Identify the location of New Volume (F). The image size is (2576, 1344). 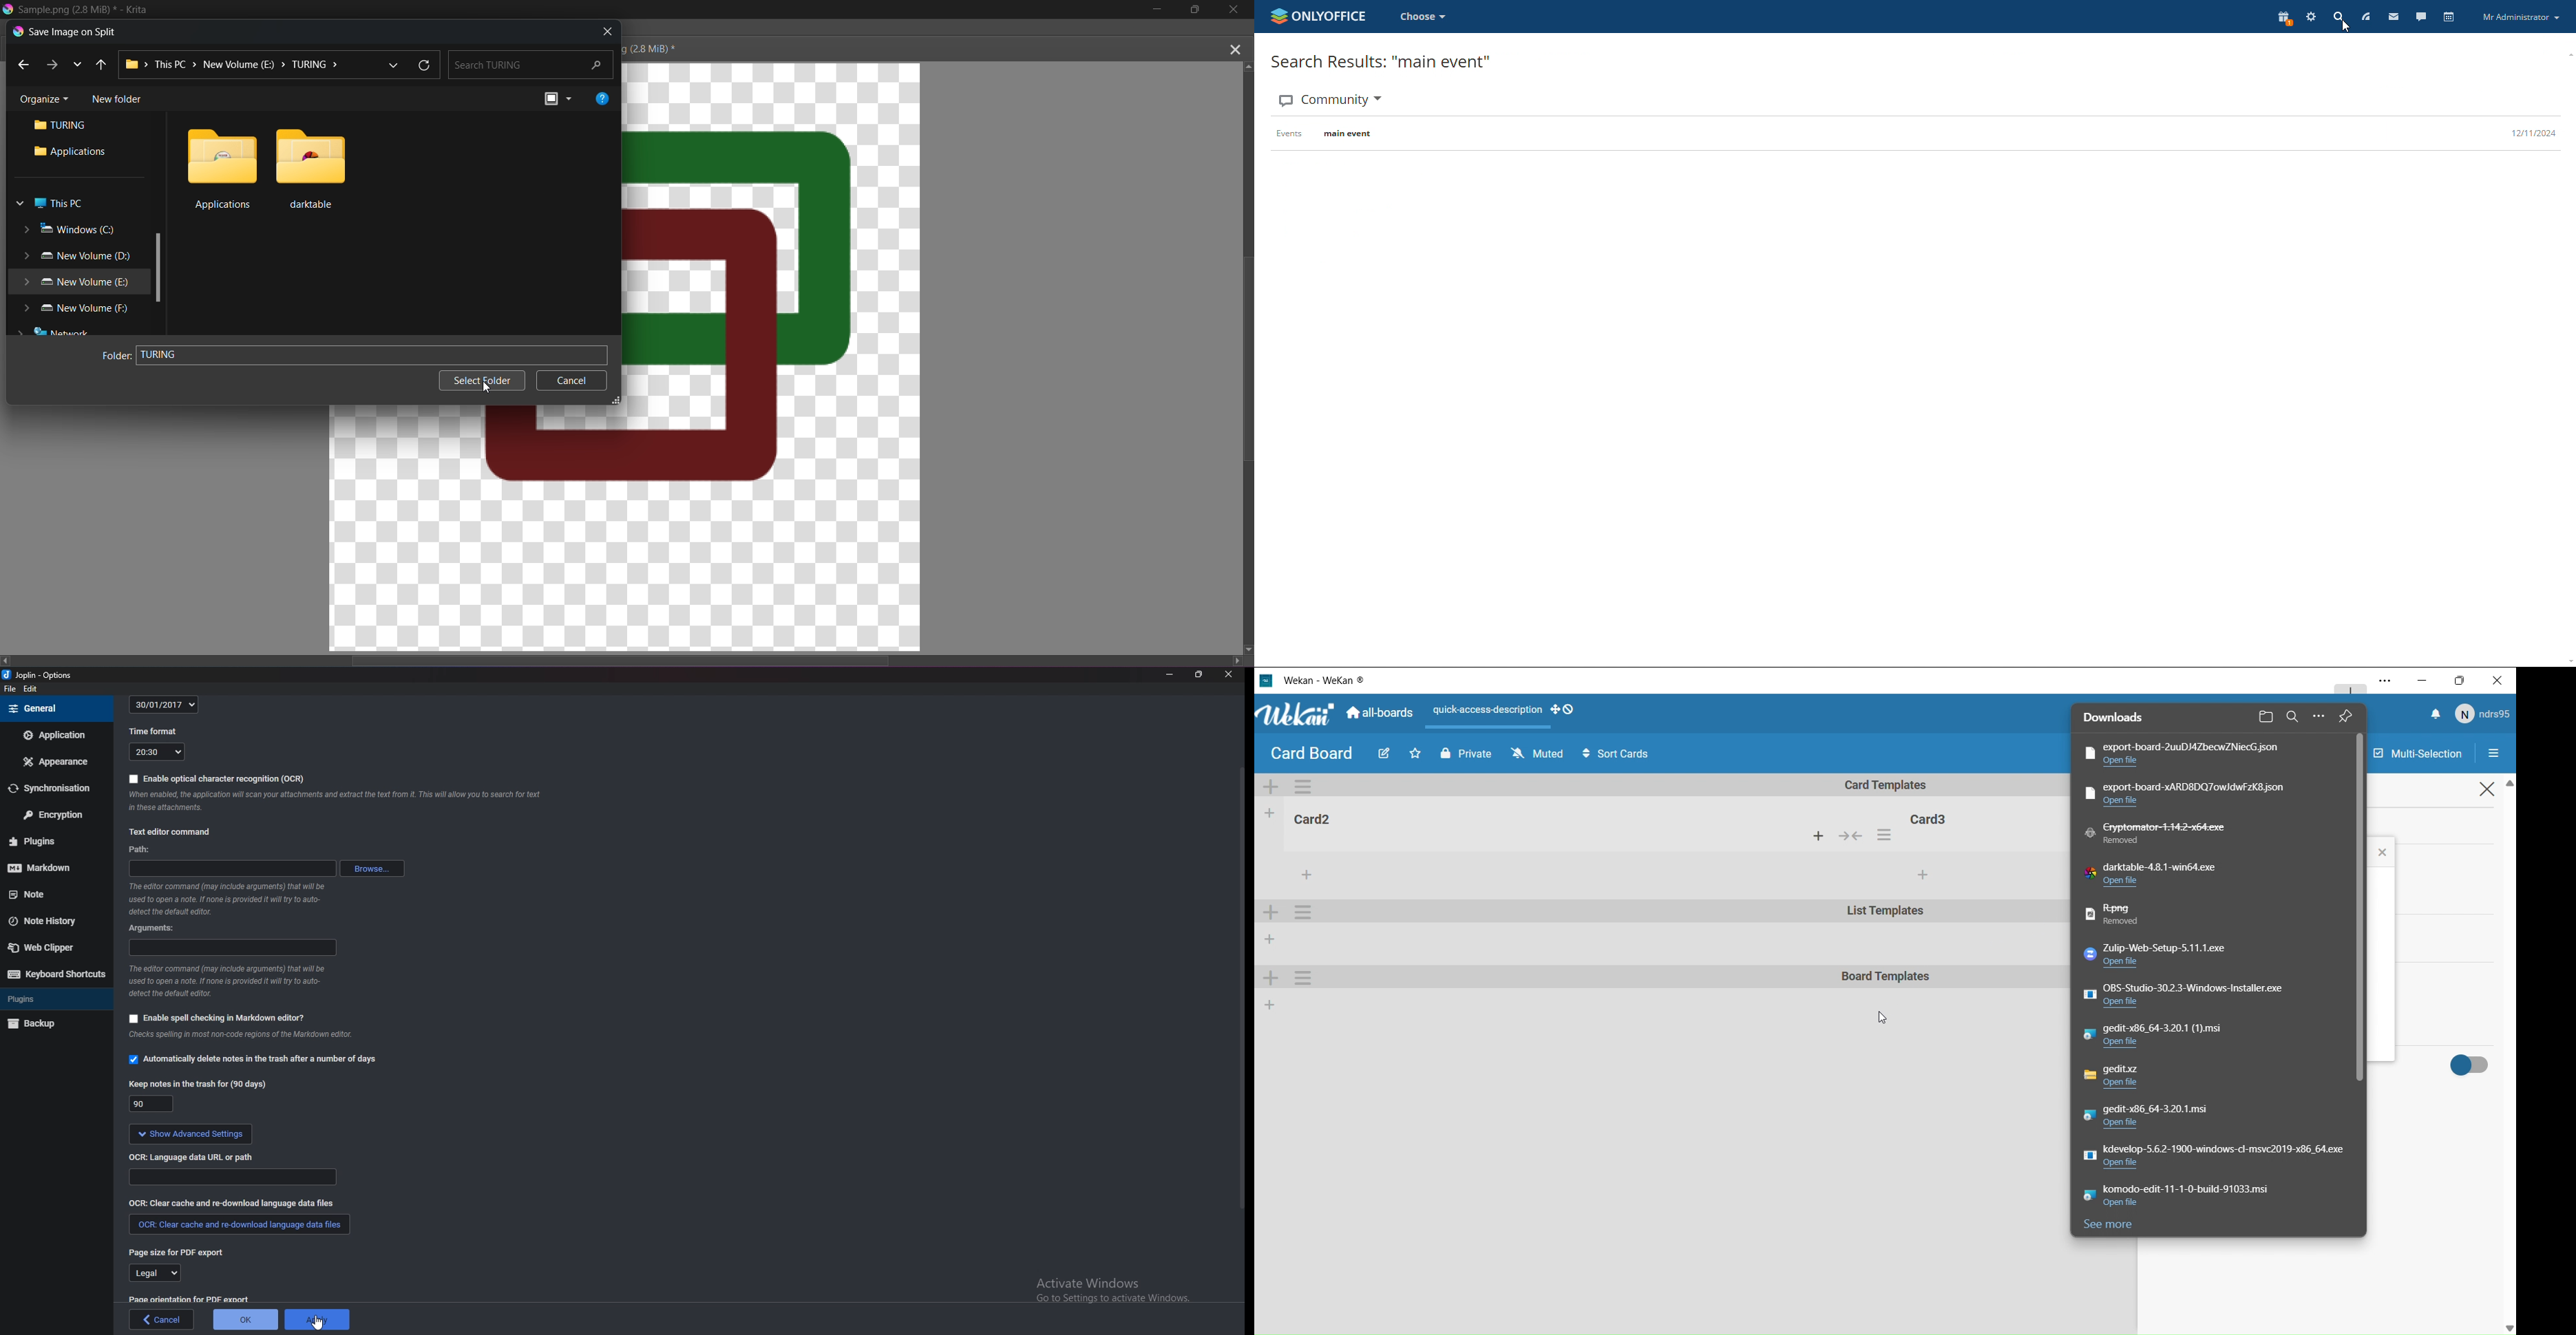
(72, 308).